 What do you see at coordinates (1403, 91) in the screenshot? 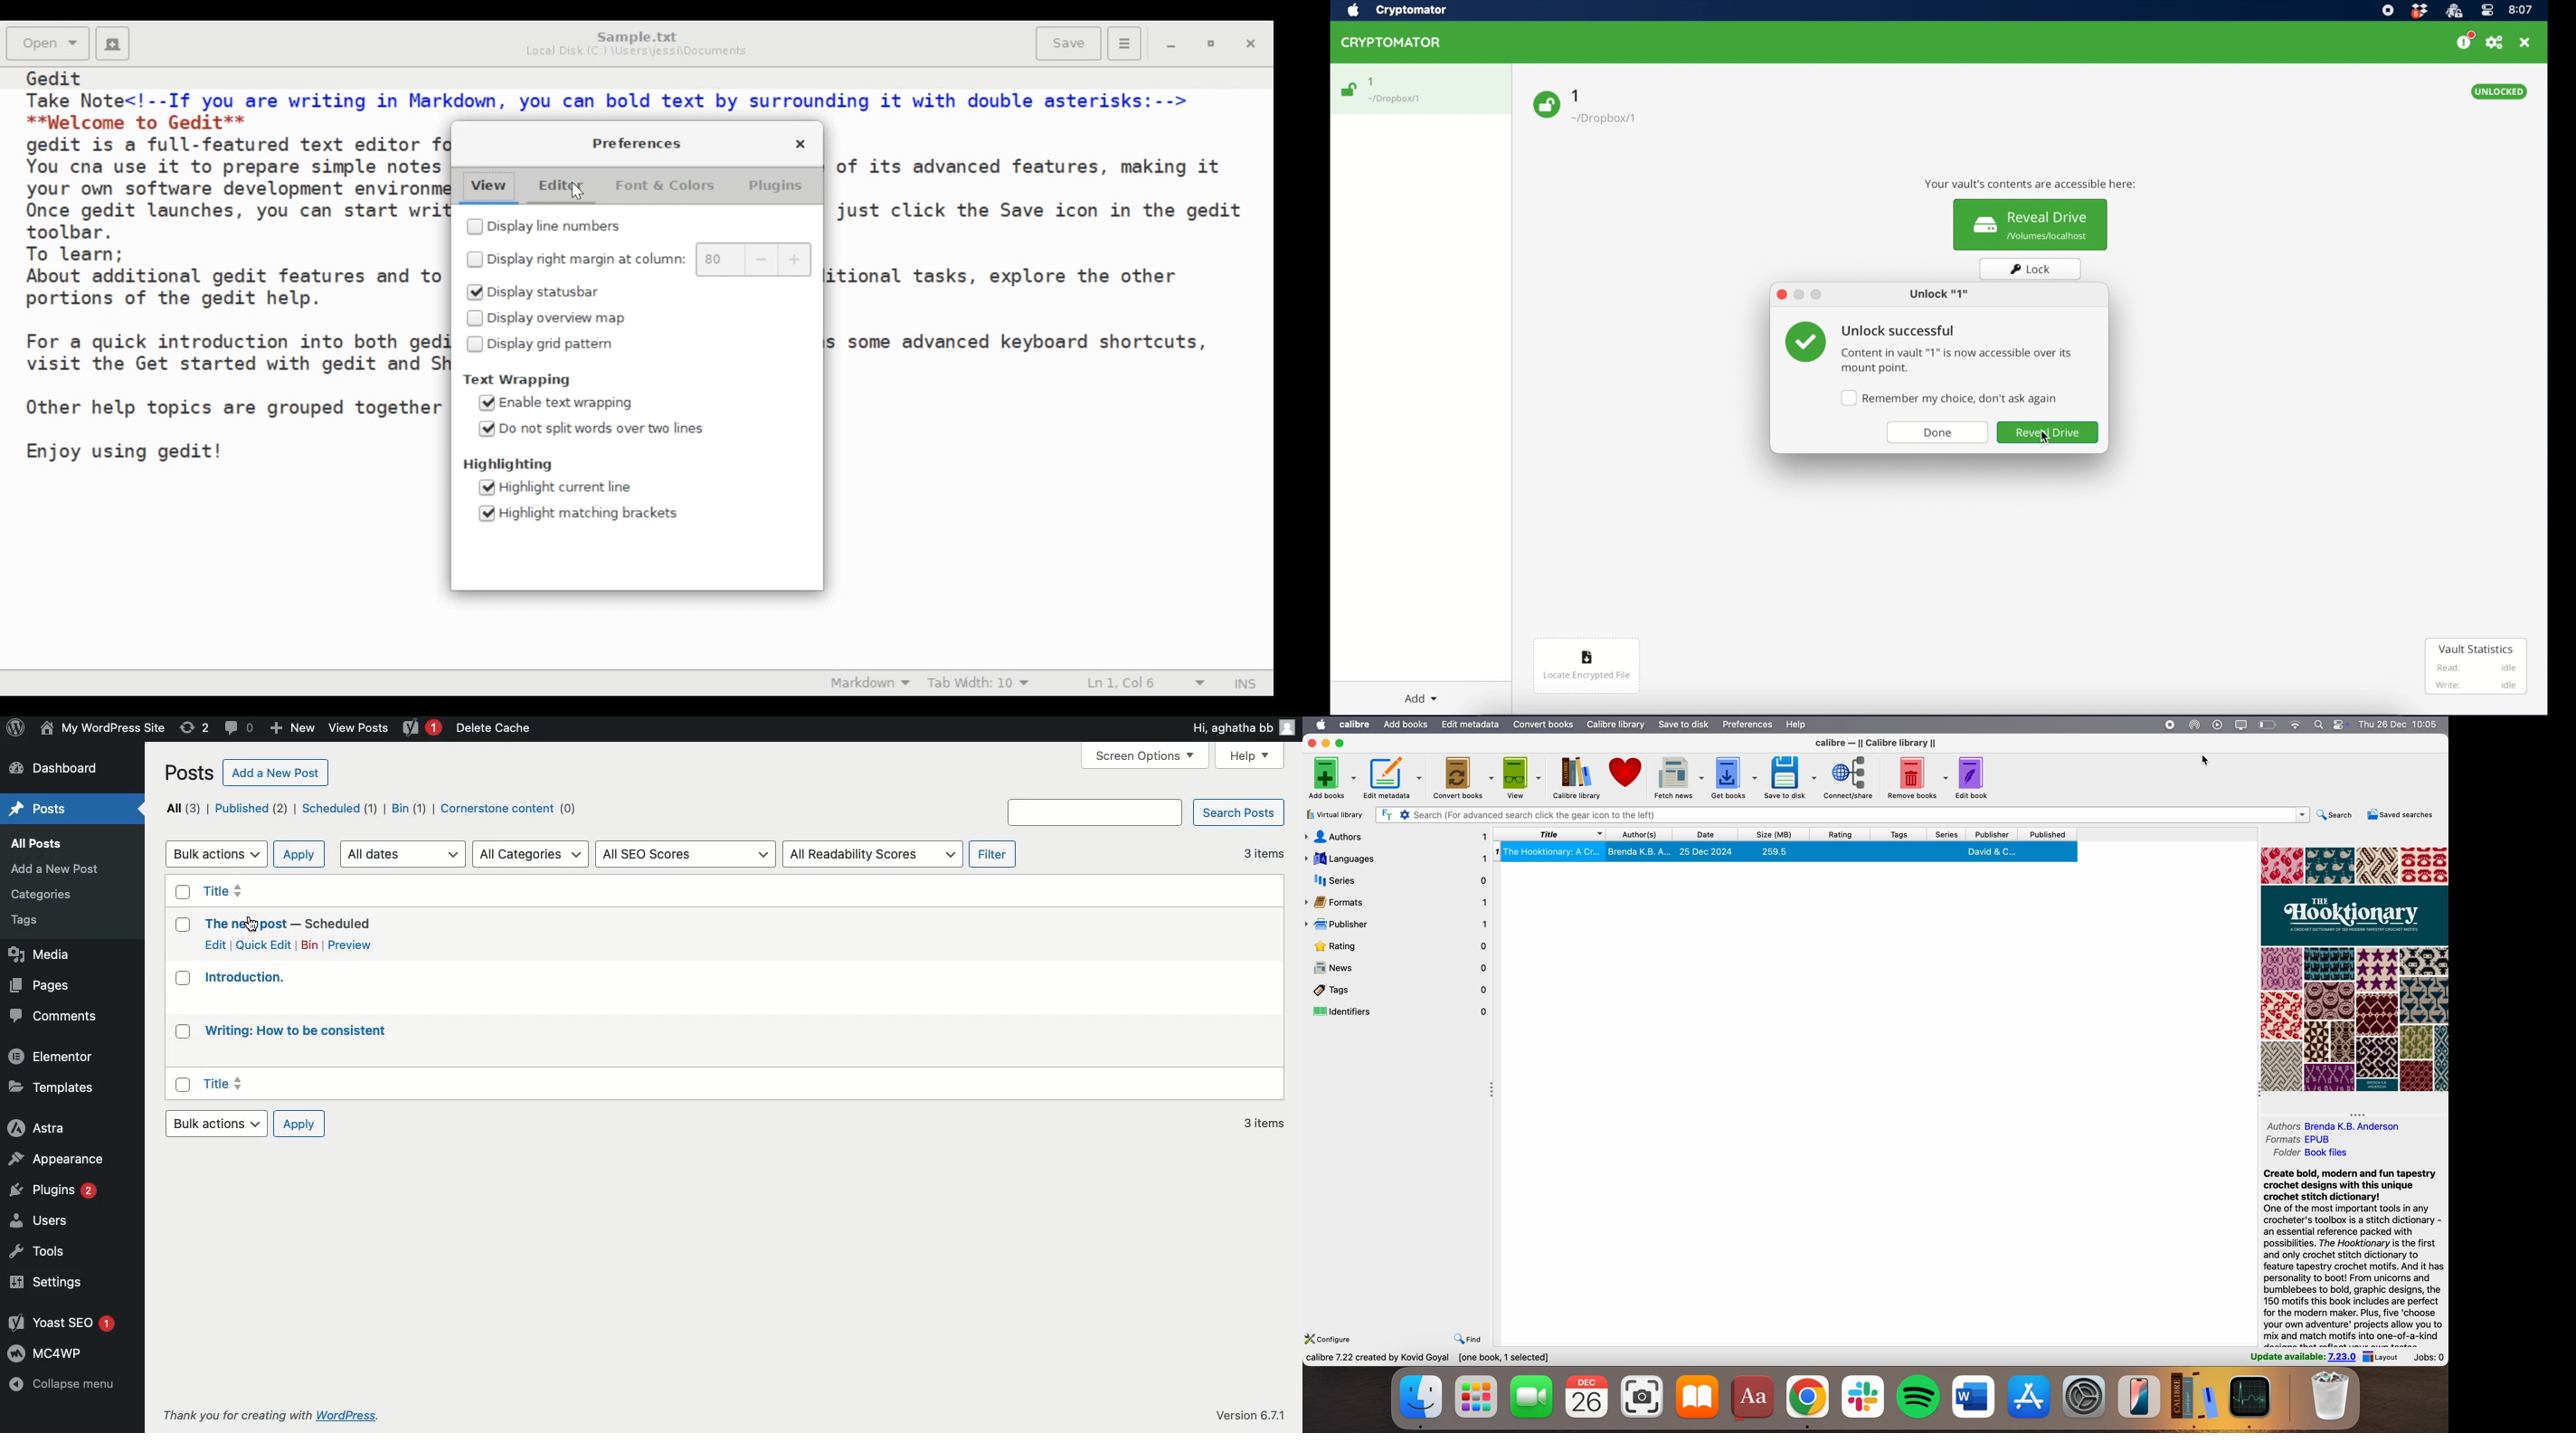
I see `1 Dropbox/1` at bounding box center [1403, 91].